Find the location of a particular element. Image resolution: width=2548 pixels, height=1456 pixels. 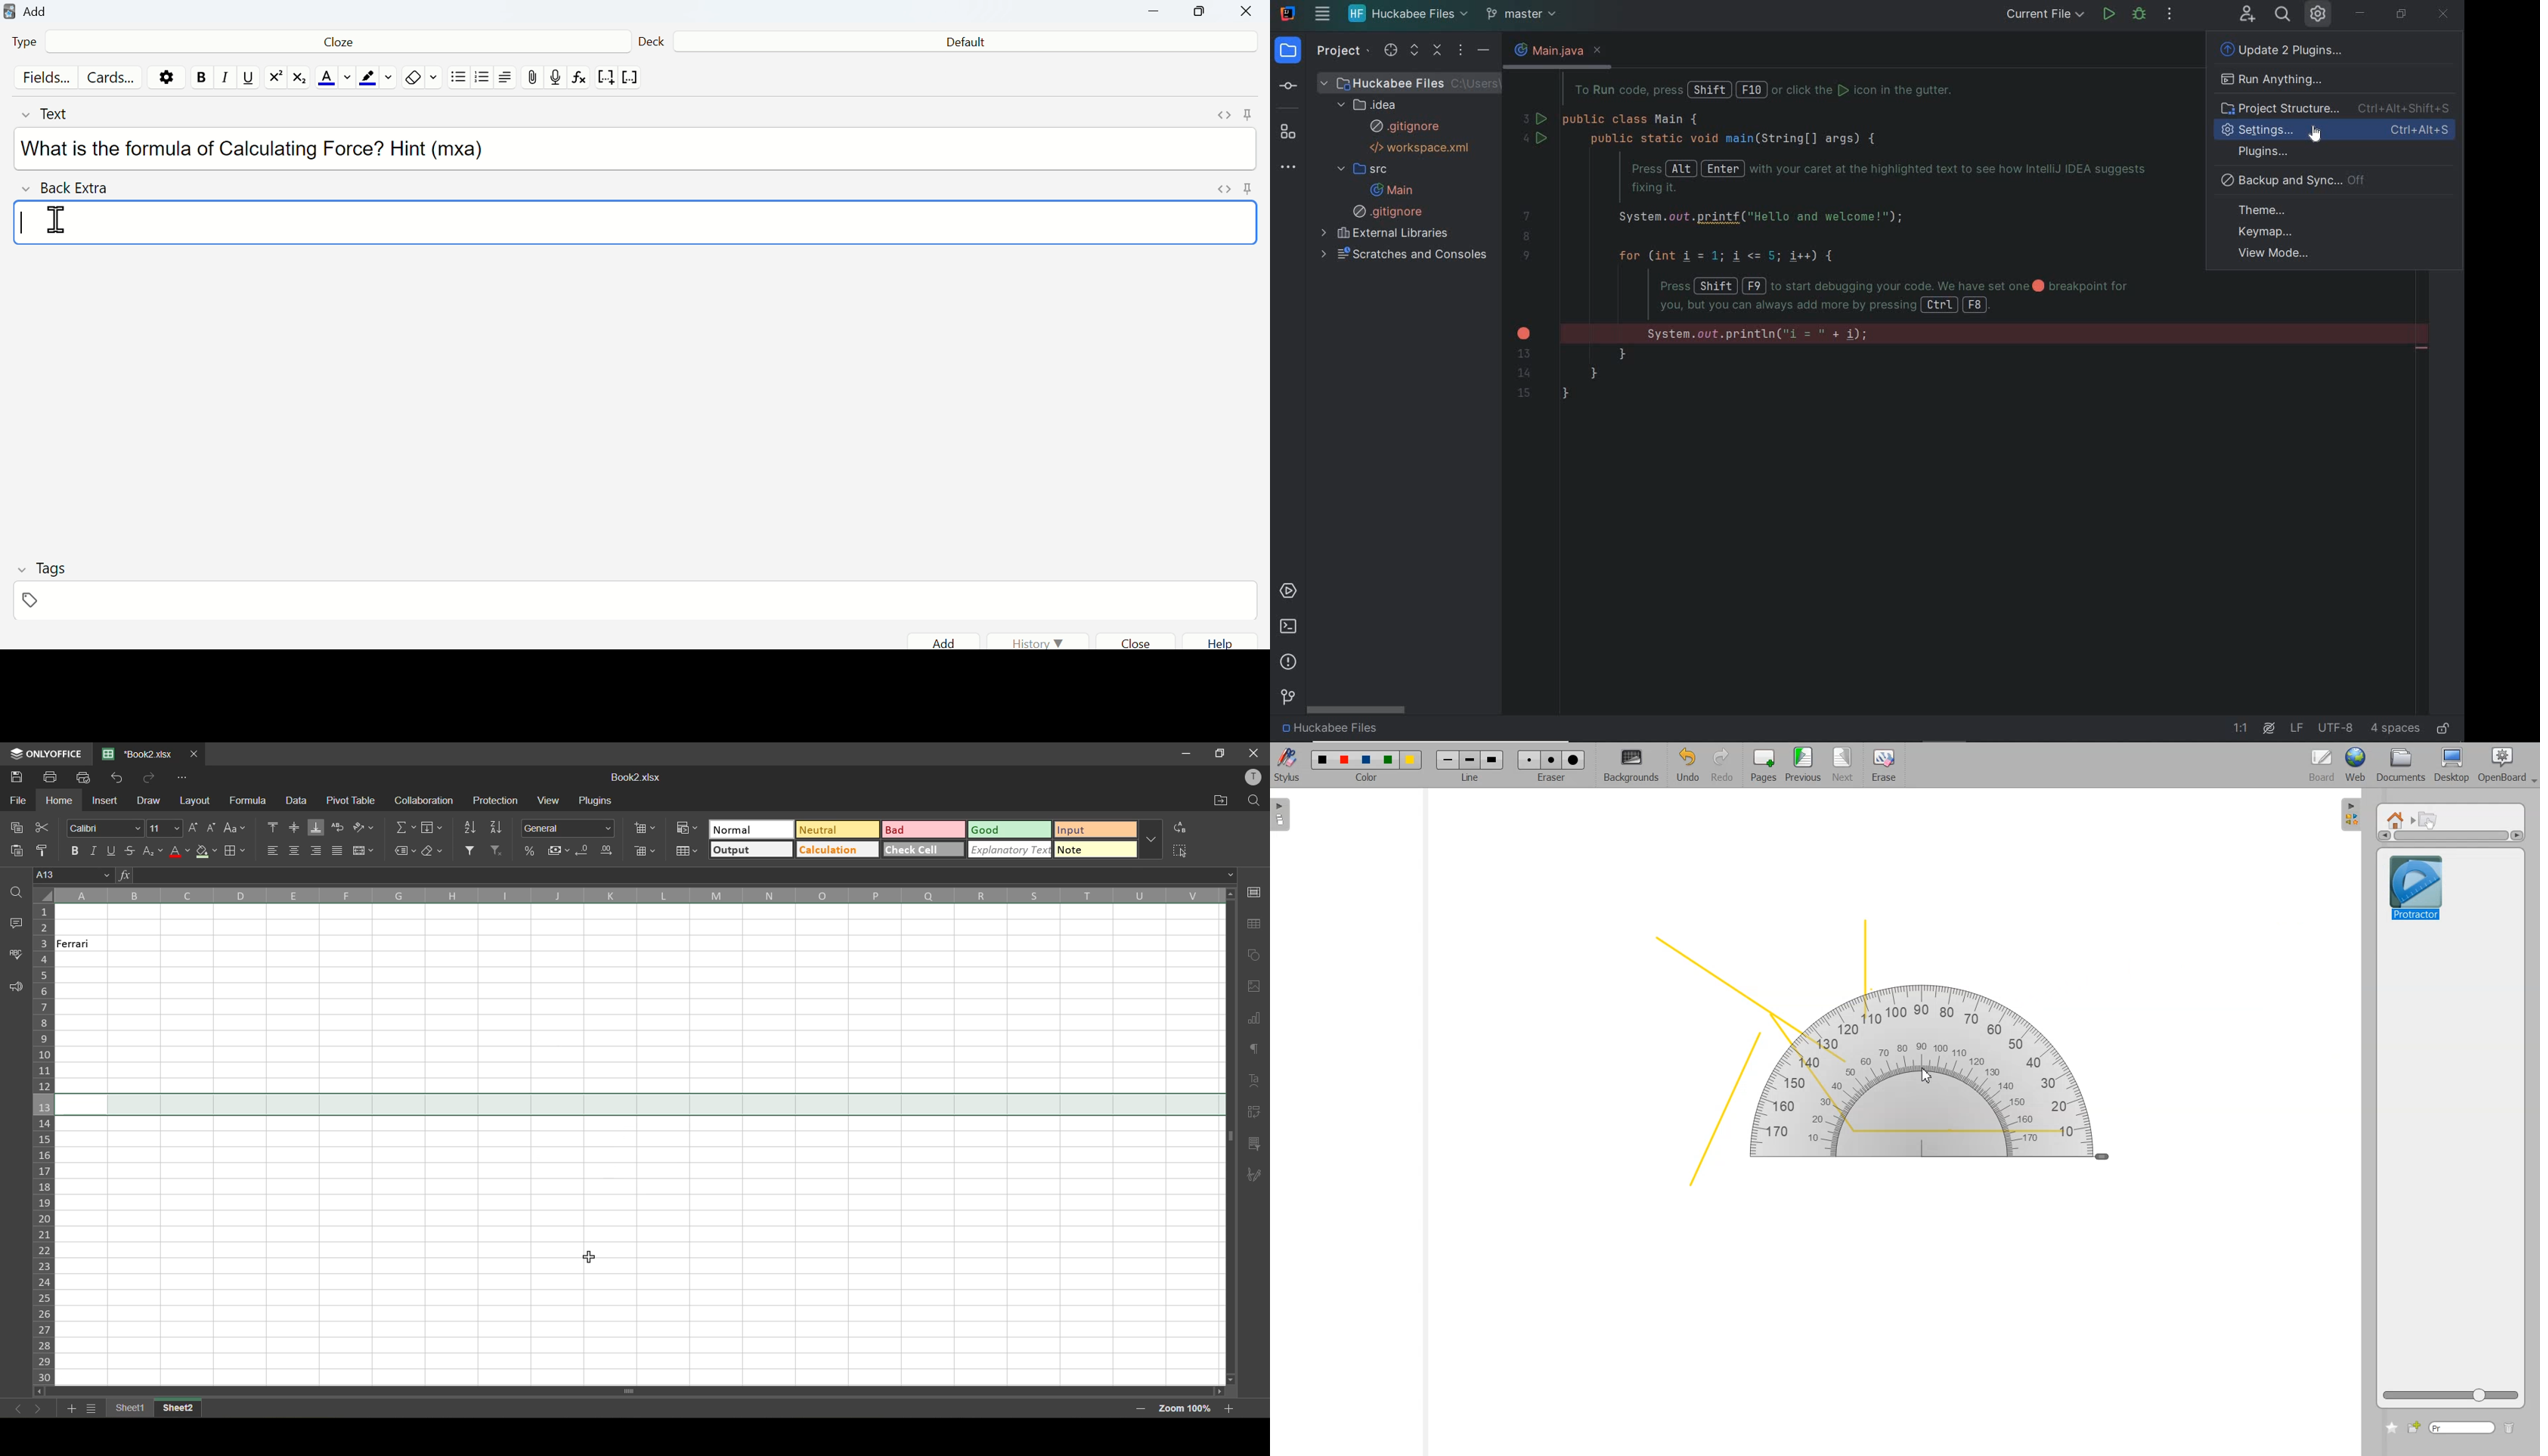

Ctri+Alt+S is located at coordinates (2424, 132).